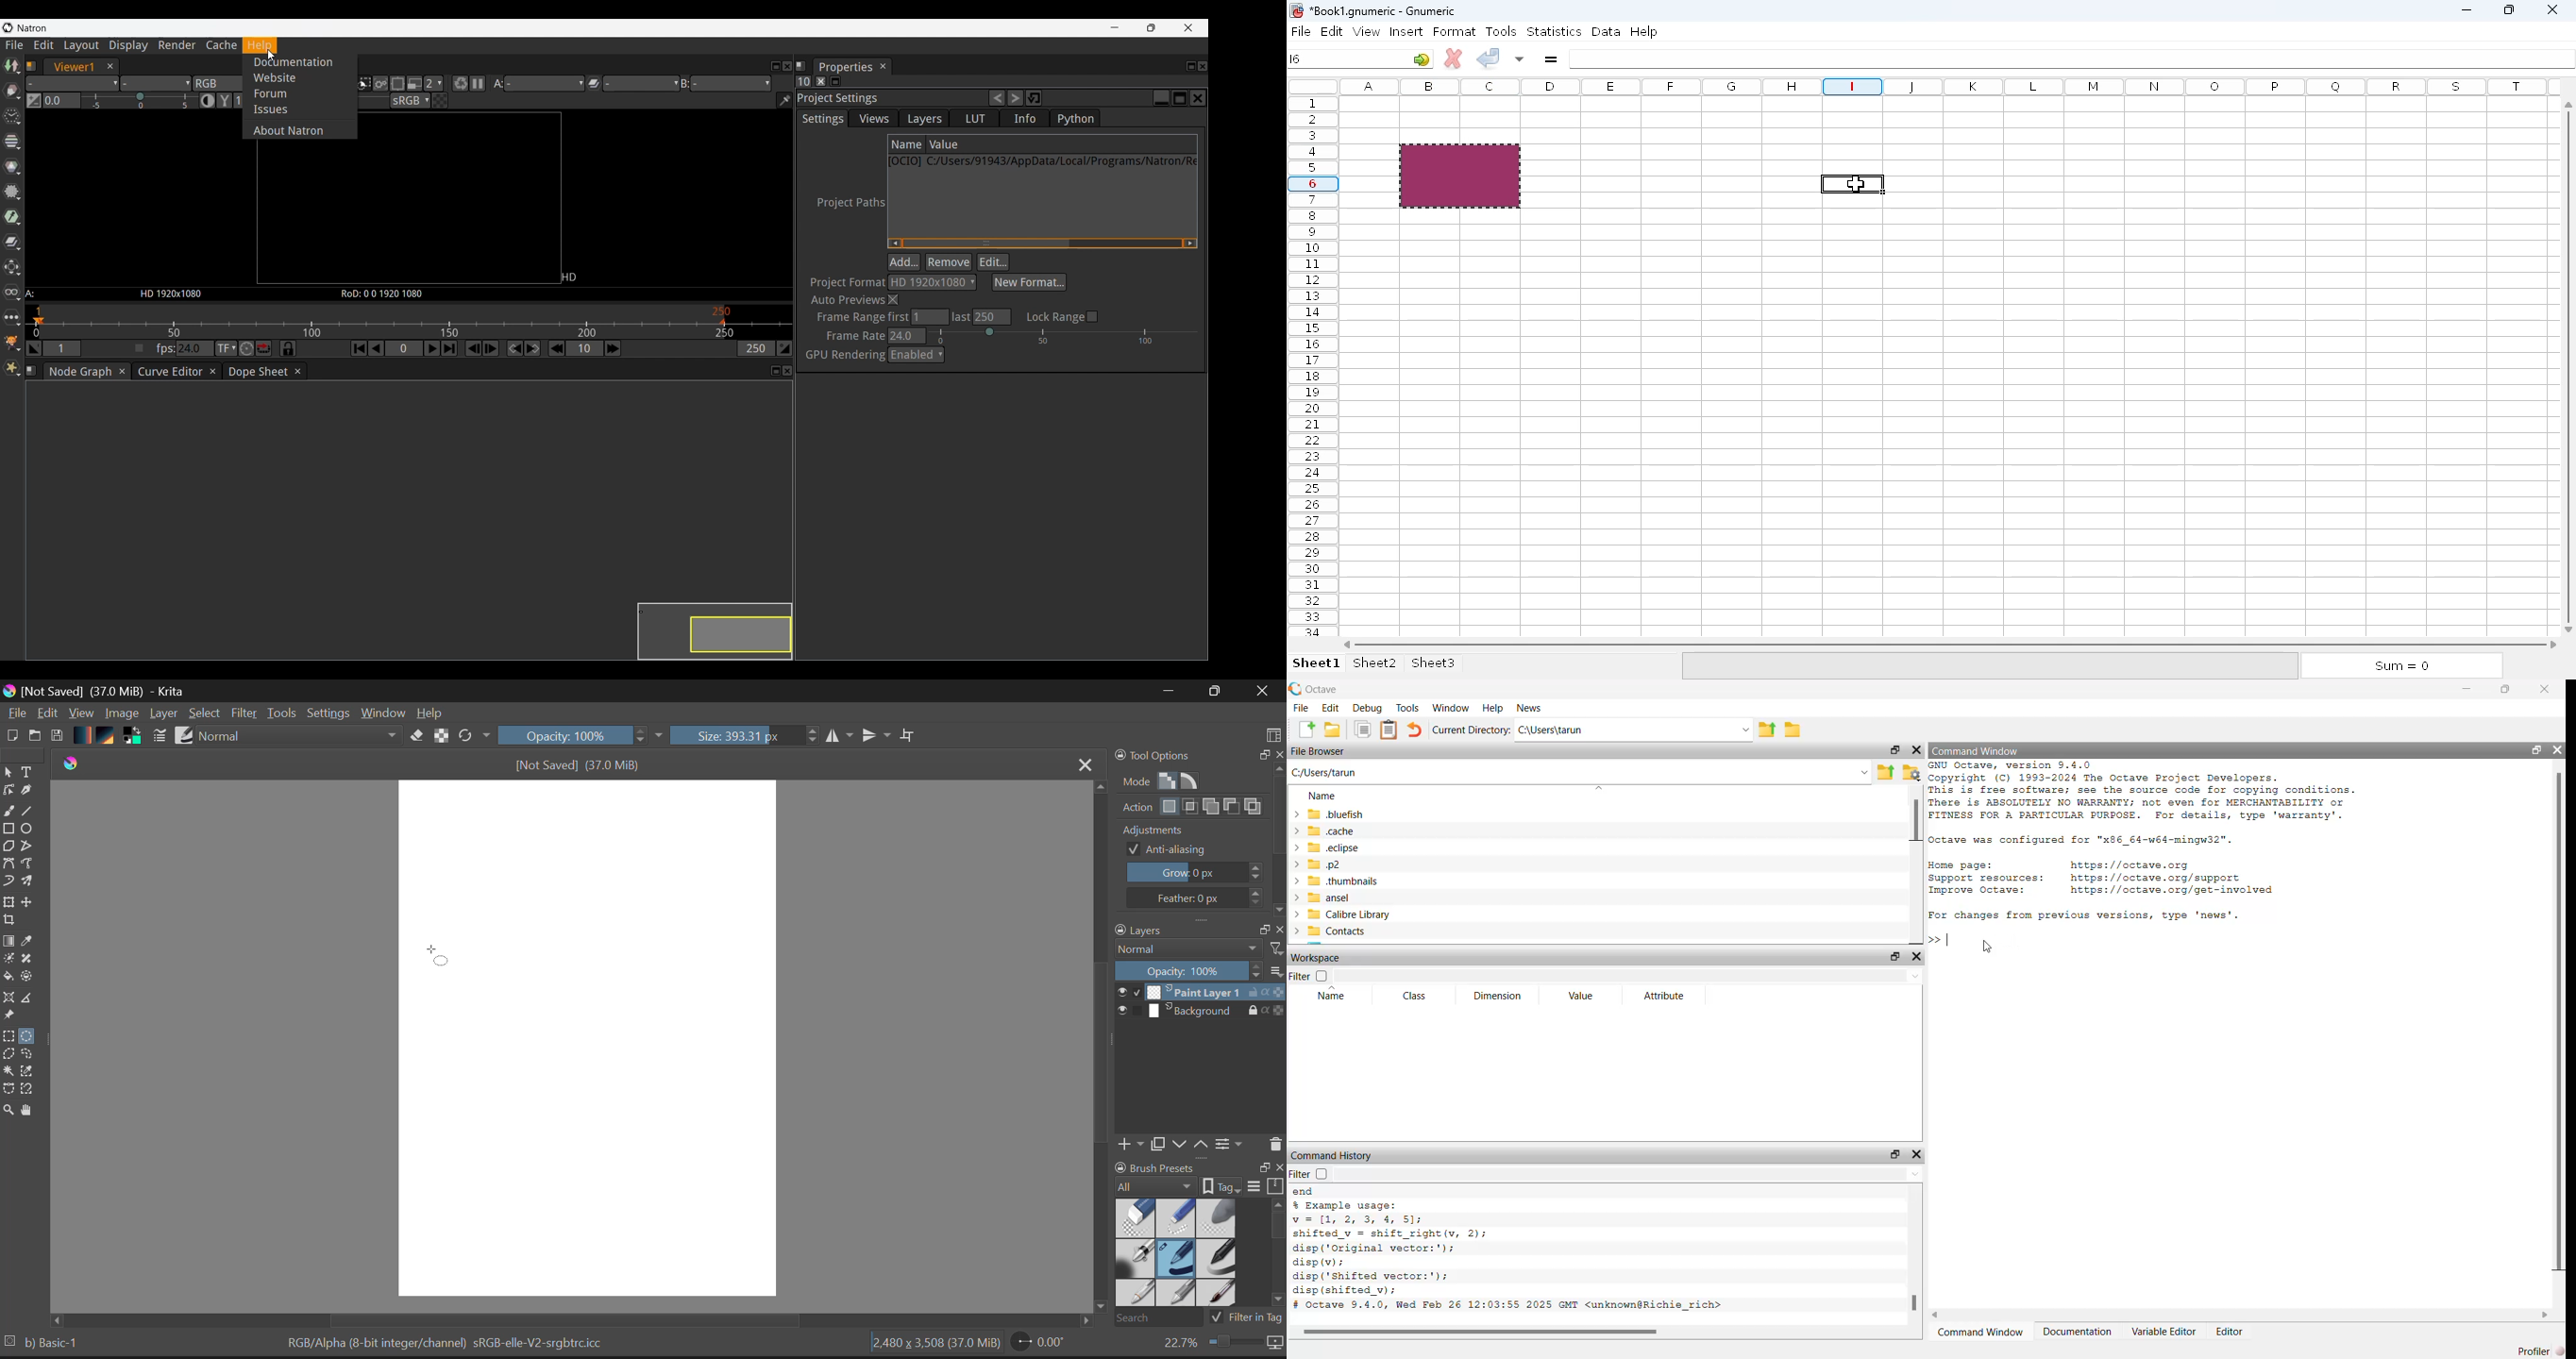 This screenshot has width=2576, height=1372. I want to click on data, so click(1606, 31).